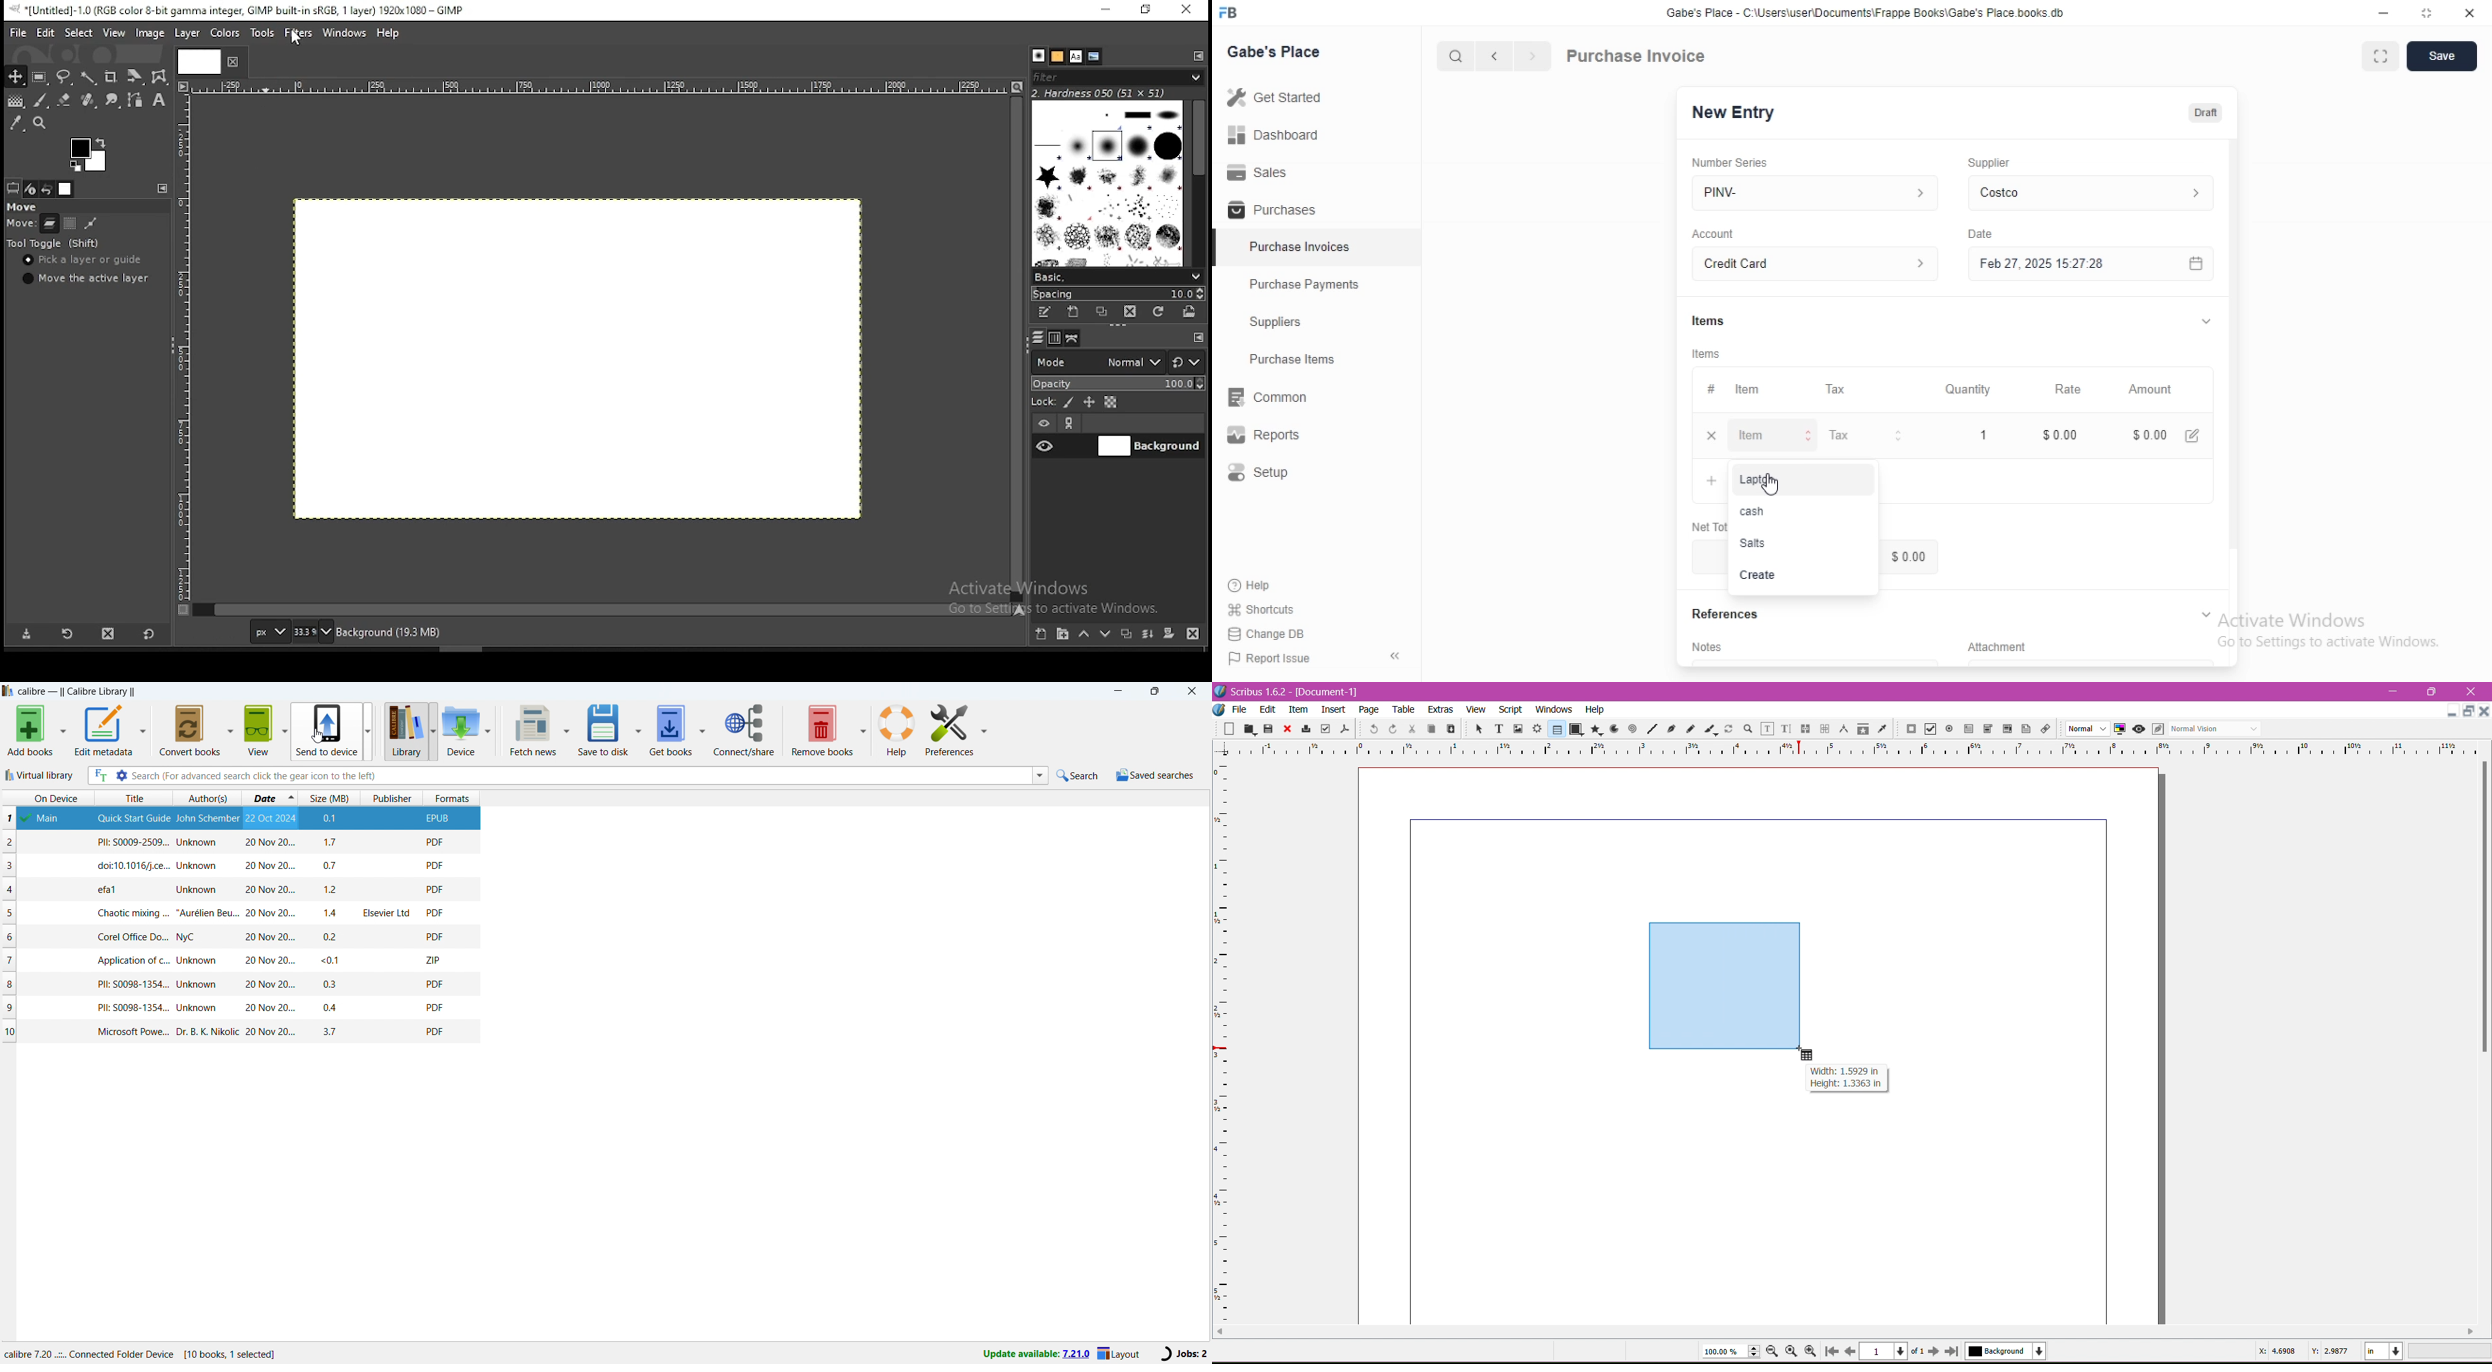 The width and height of the screenshot is (2492, 1372). What do you see at coordinates (1040, 775) in the screenshot?
I see `search history` at bounding box center [1040, 775].